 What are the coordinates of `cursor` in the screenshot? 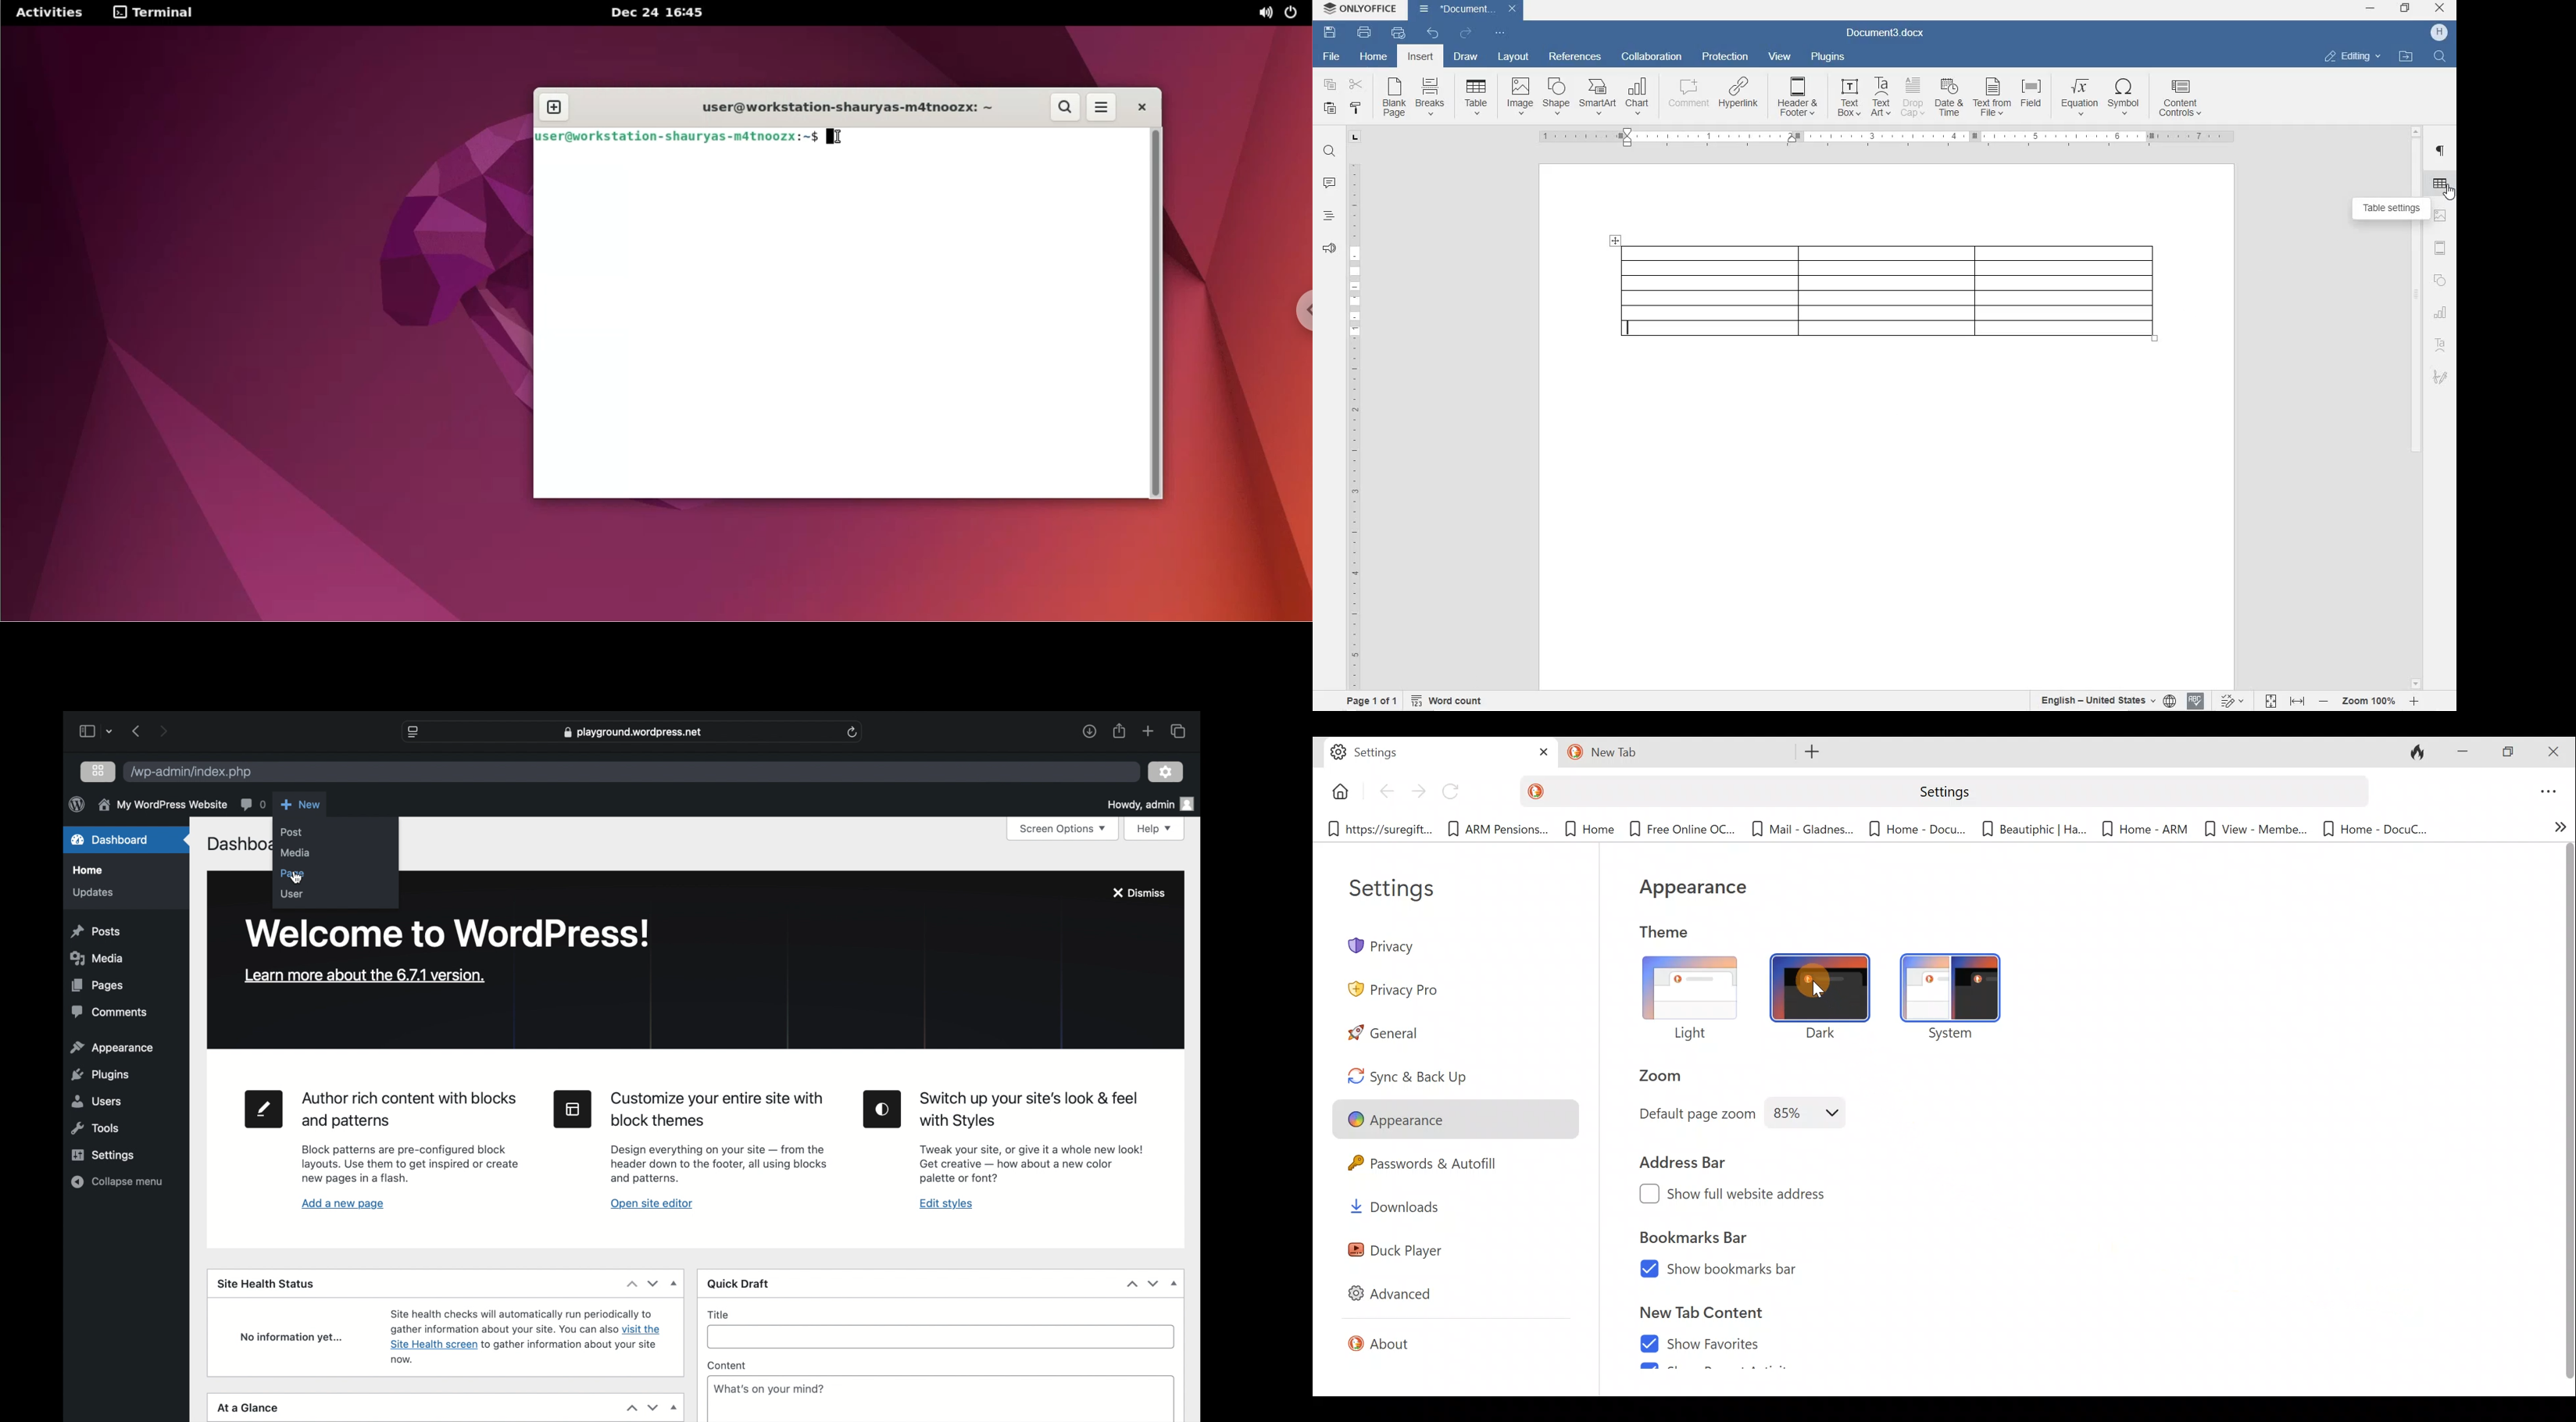 It's located at (296, 879).